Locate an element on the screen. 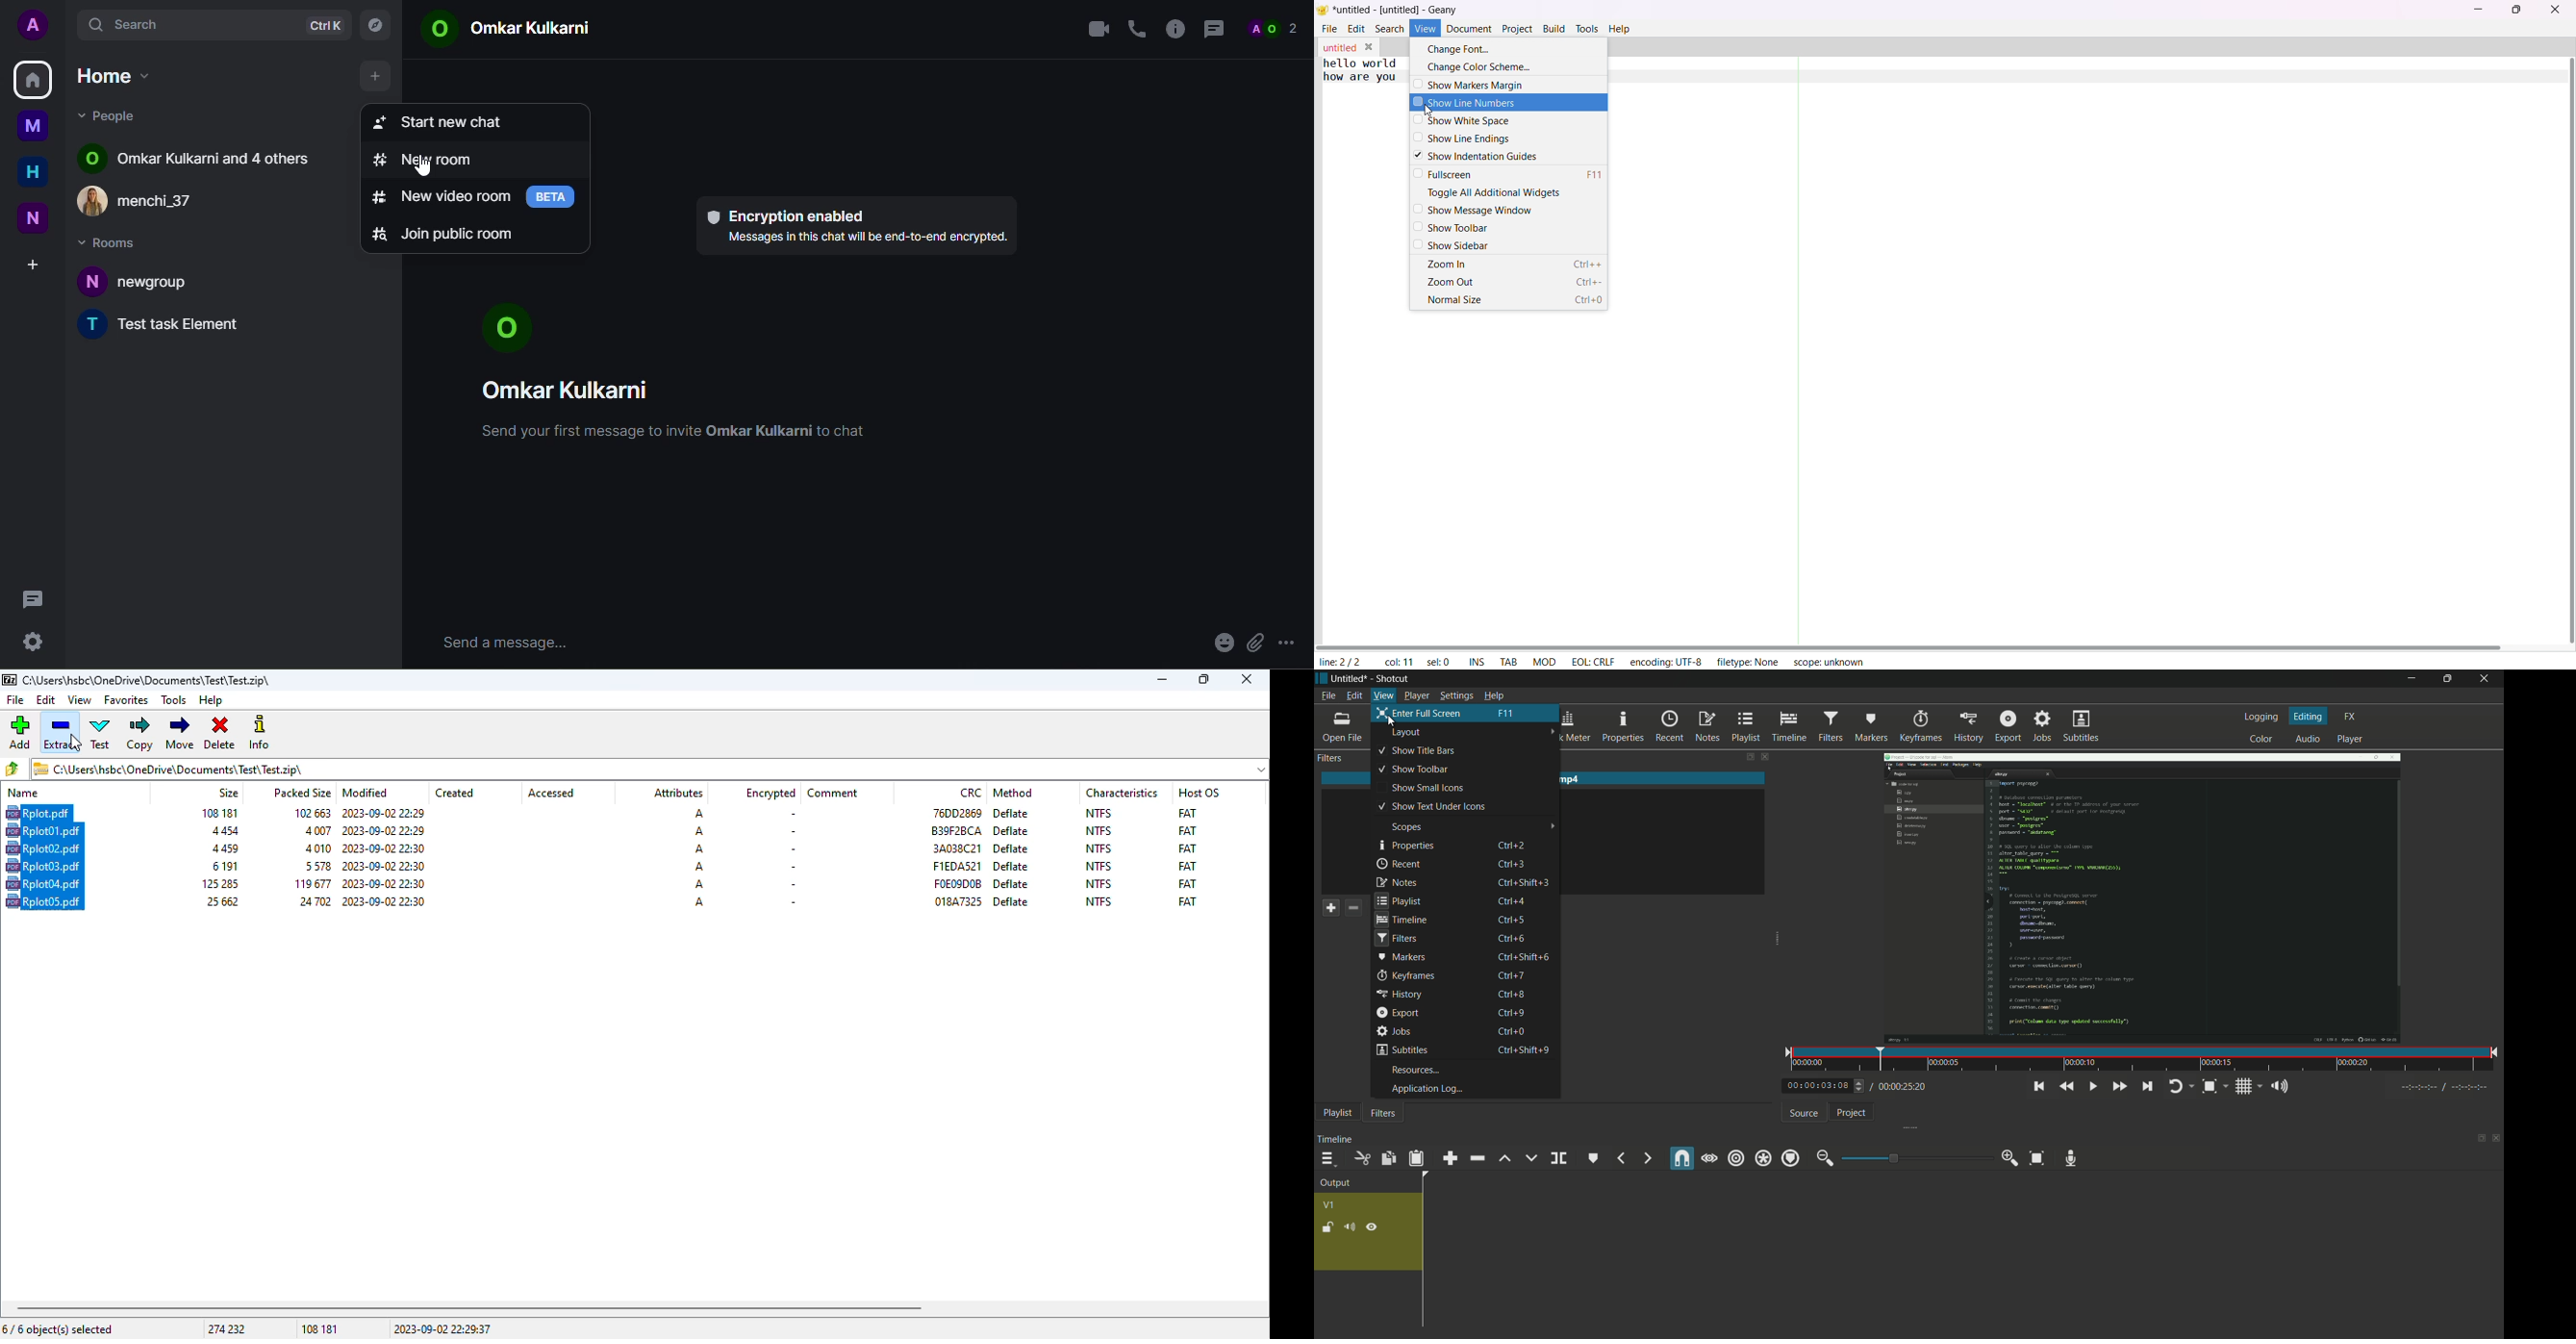  filters is located at coordinates (1331, 759).